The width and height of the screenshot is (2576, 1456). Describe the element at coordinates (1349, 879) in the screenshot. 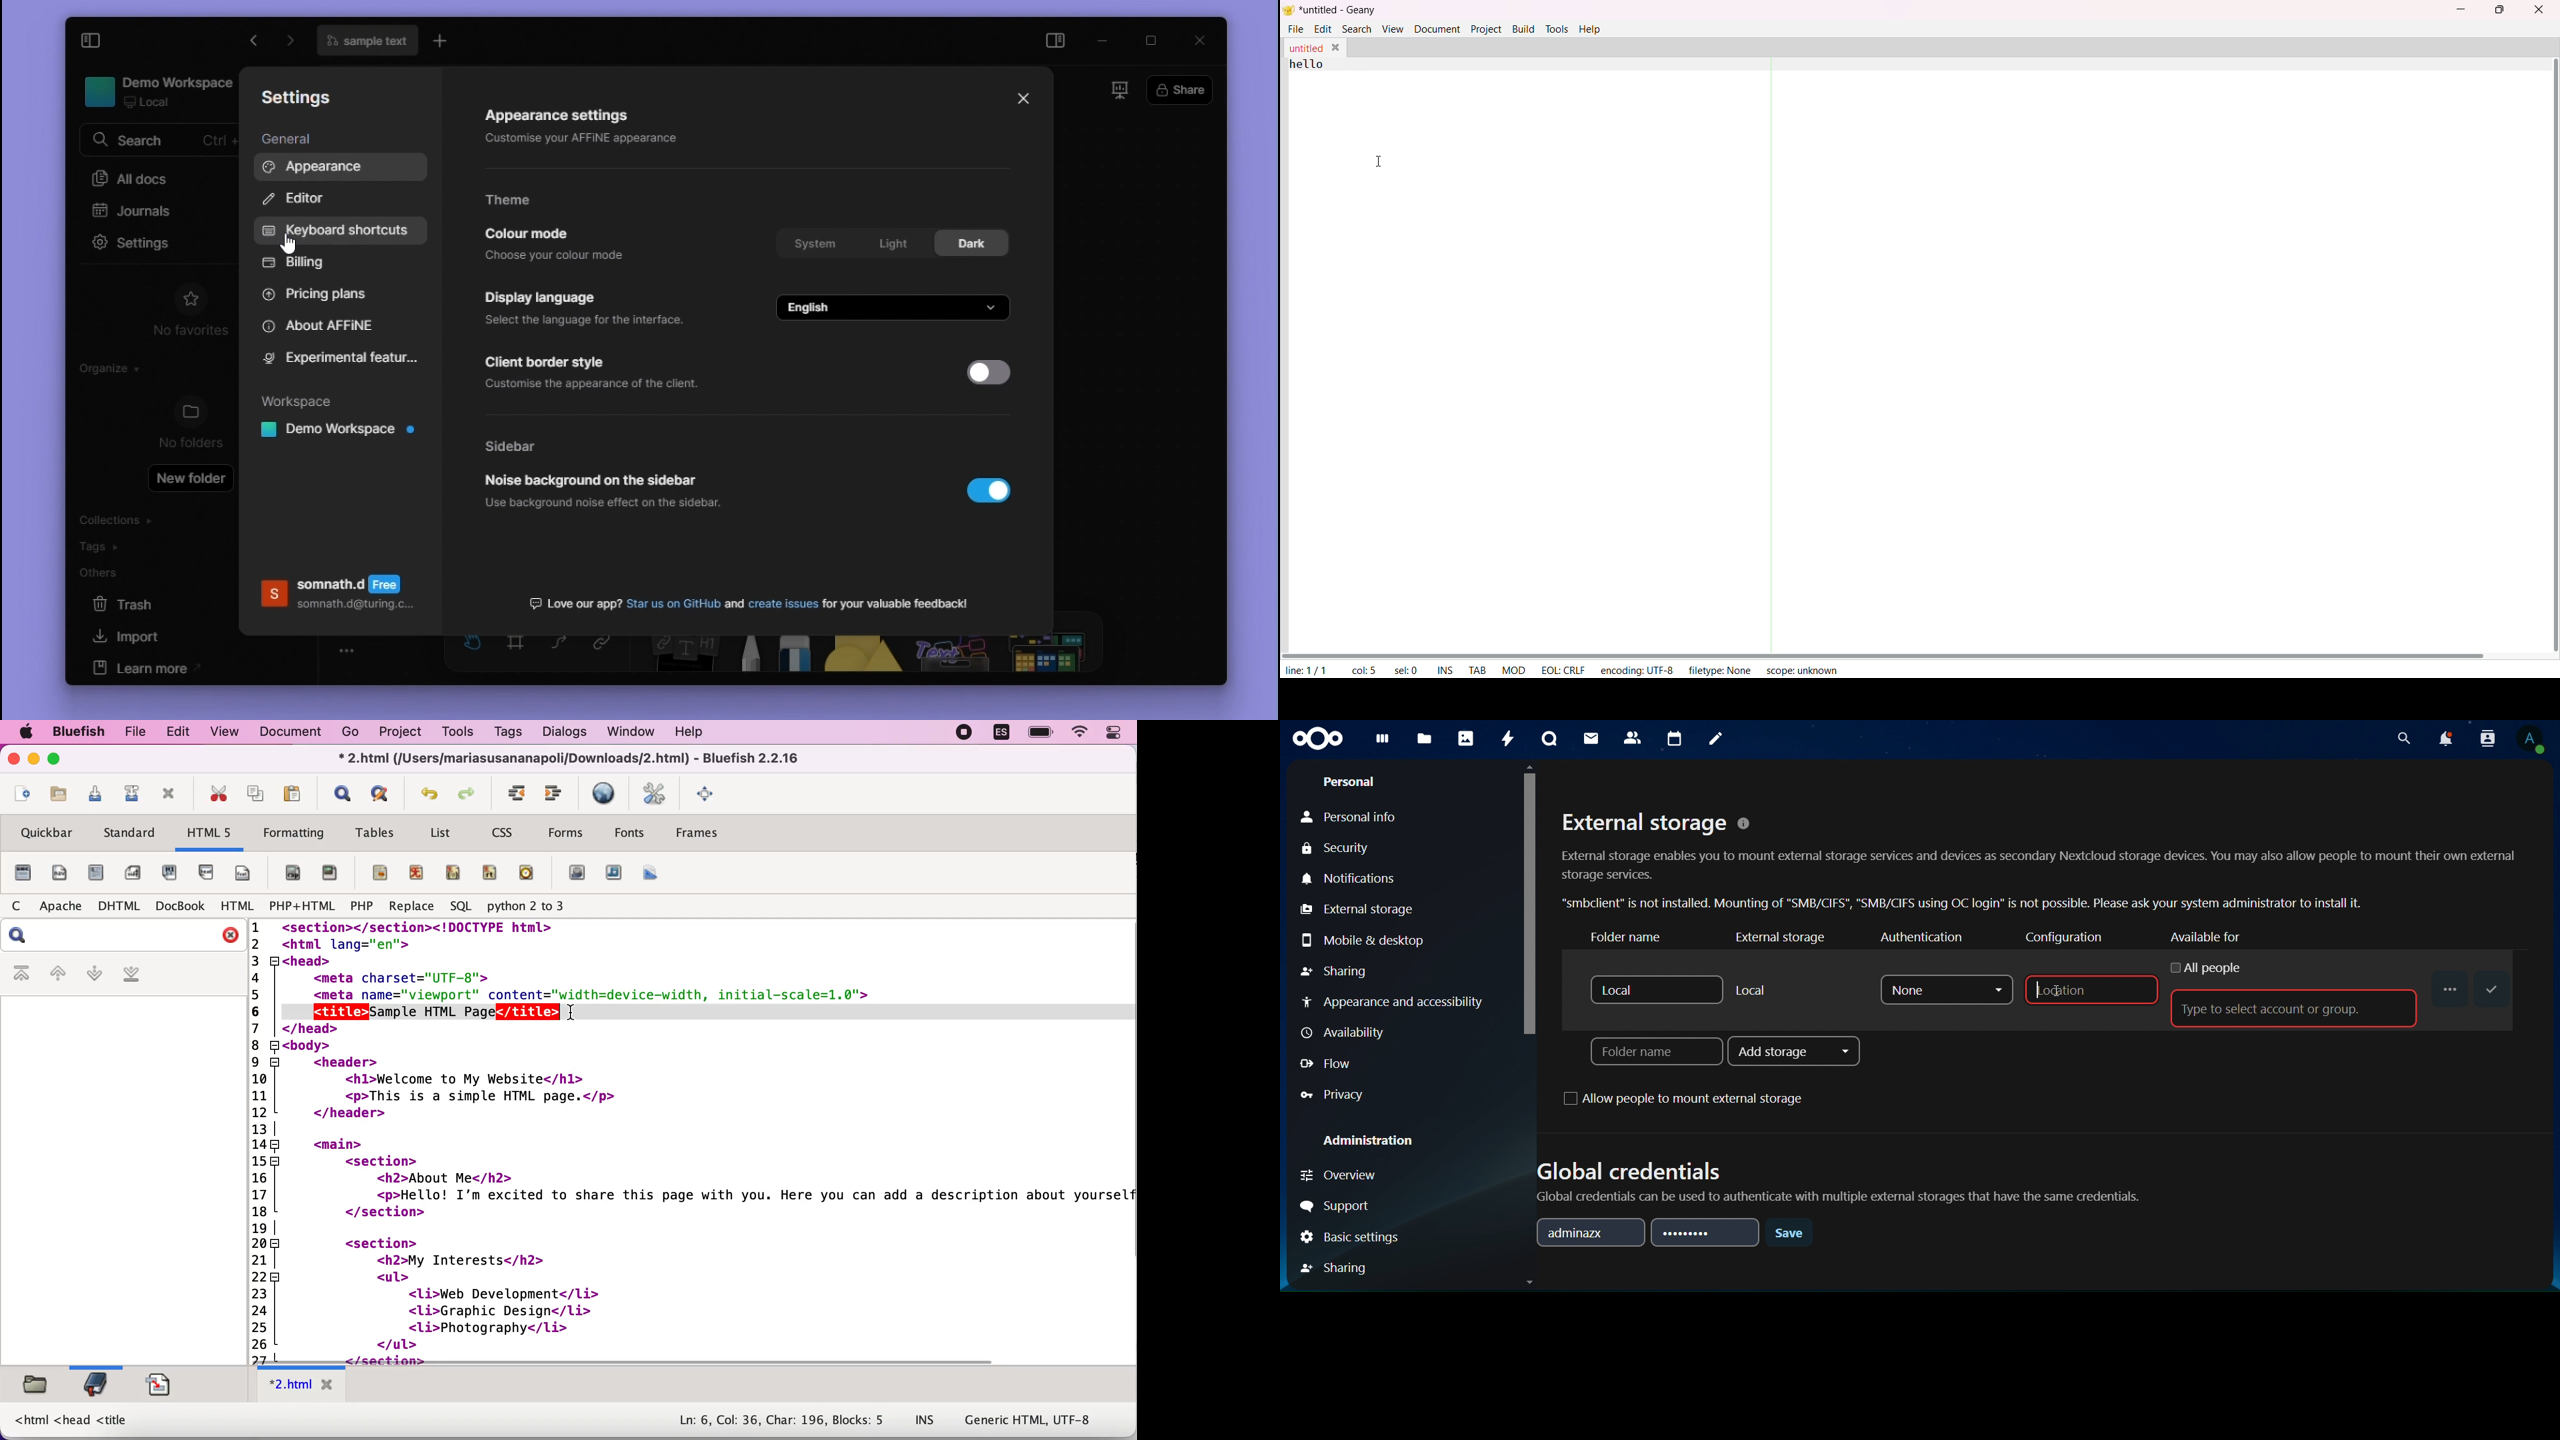

I see `notifications` at that location.